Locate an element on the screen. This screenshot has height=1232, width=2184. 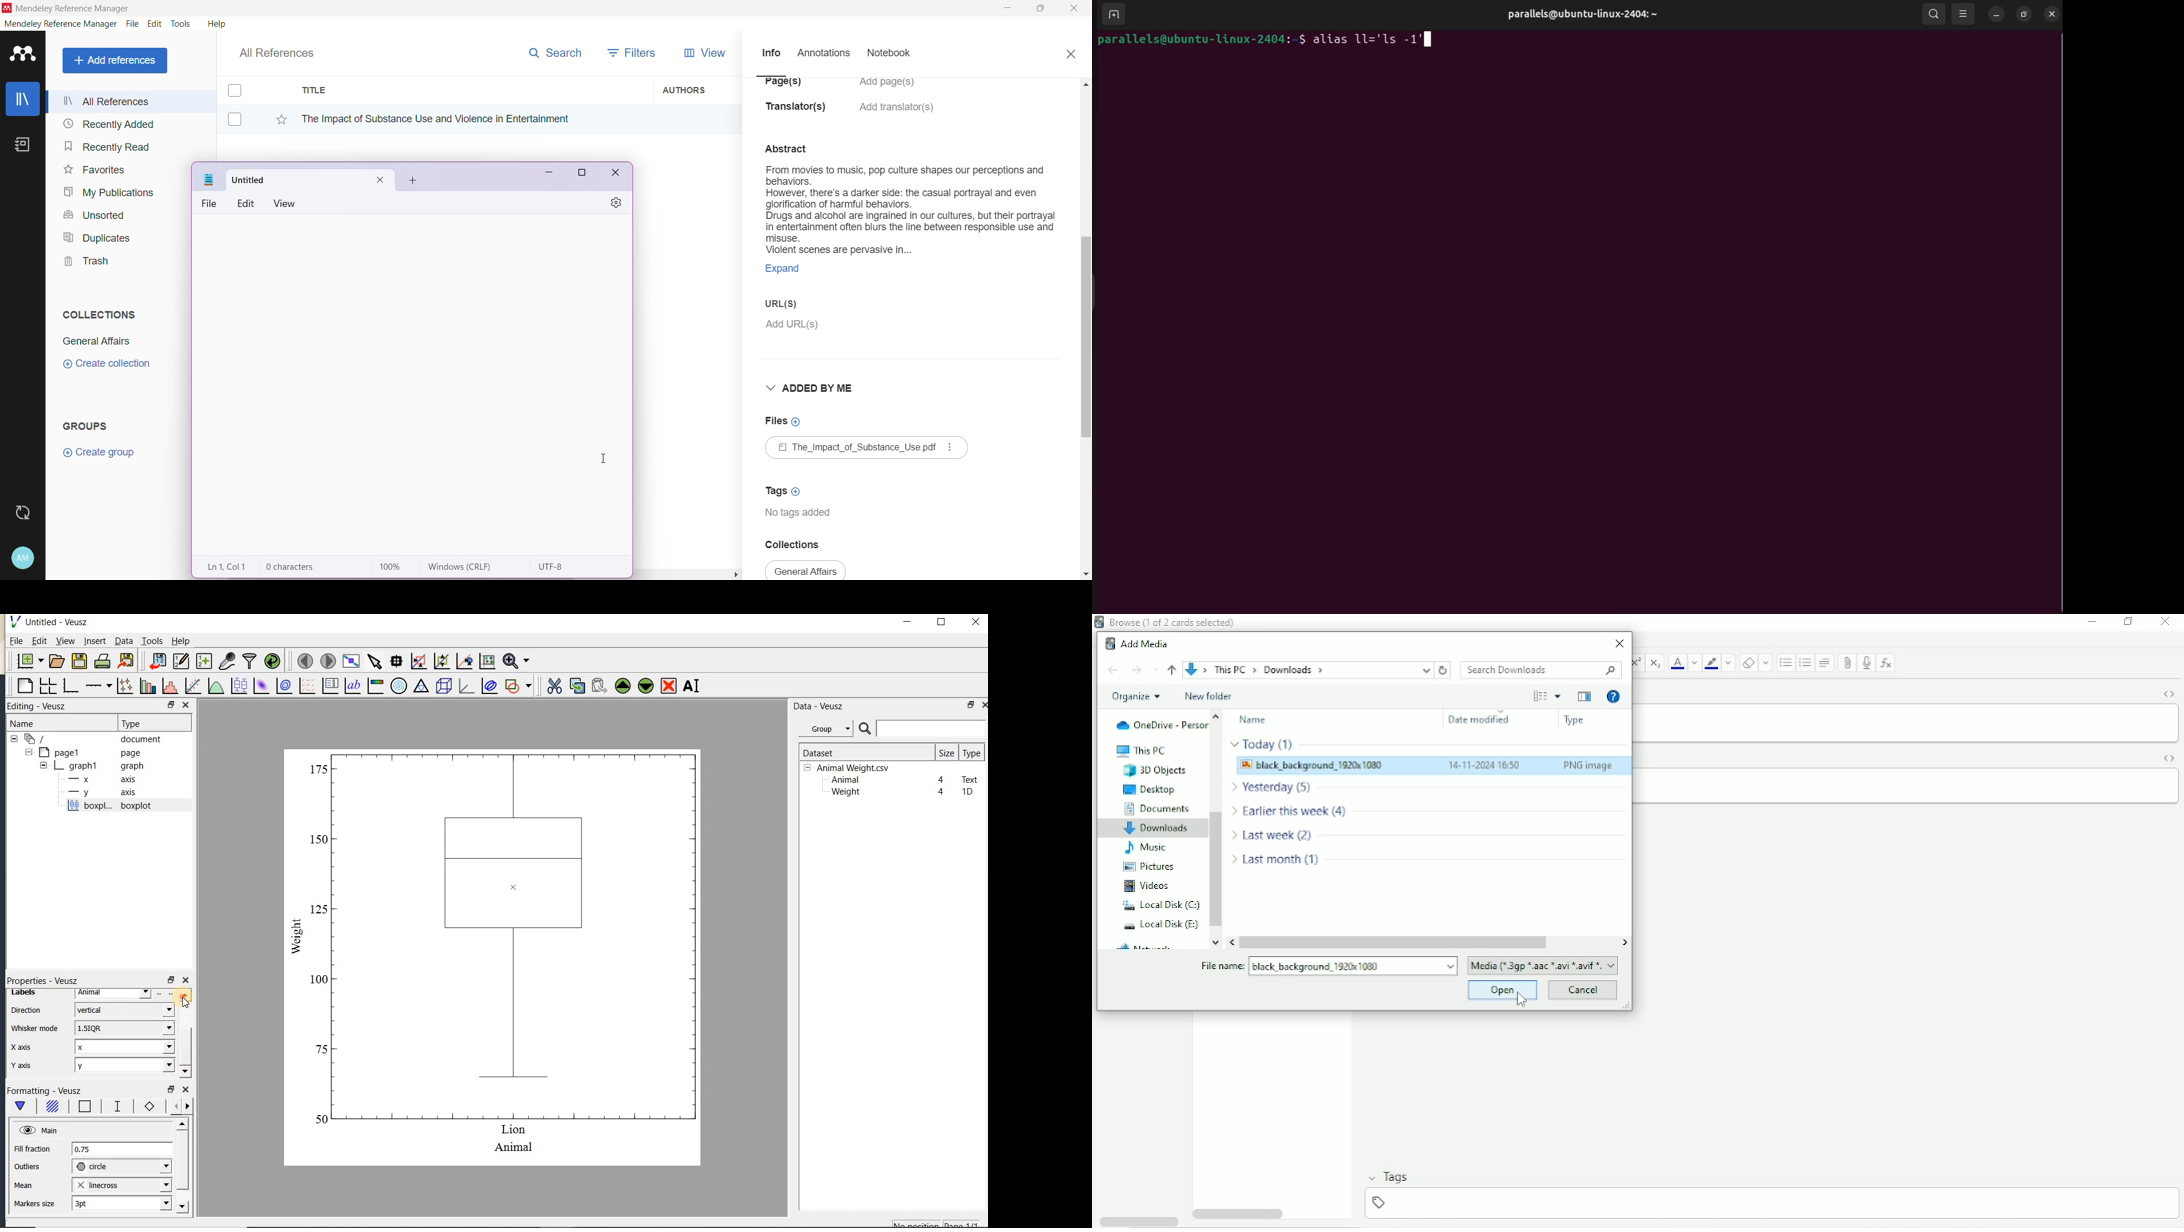
File name is located at coordinates (1354, 965).